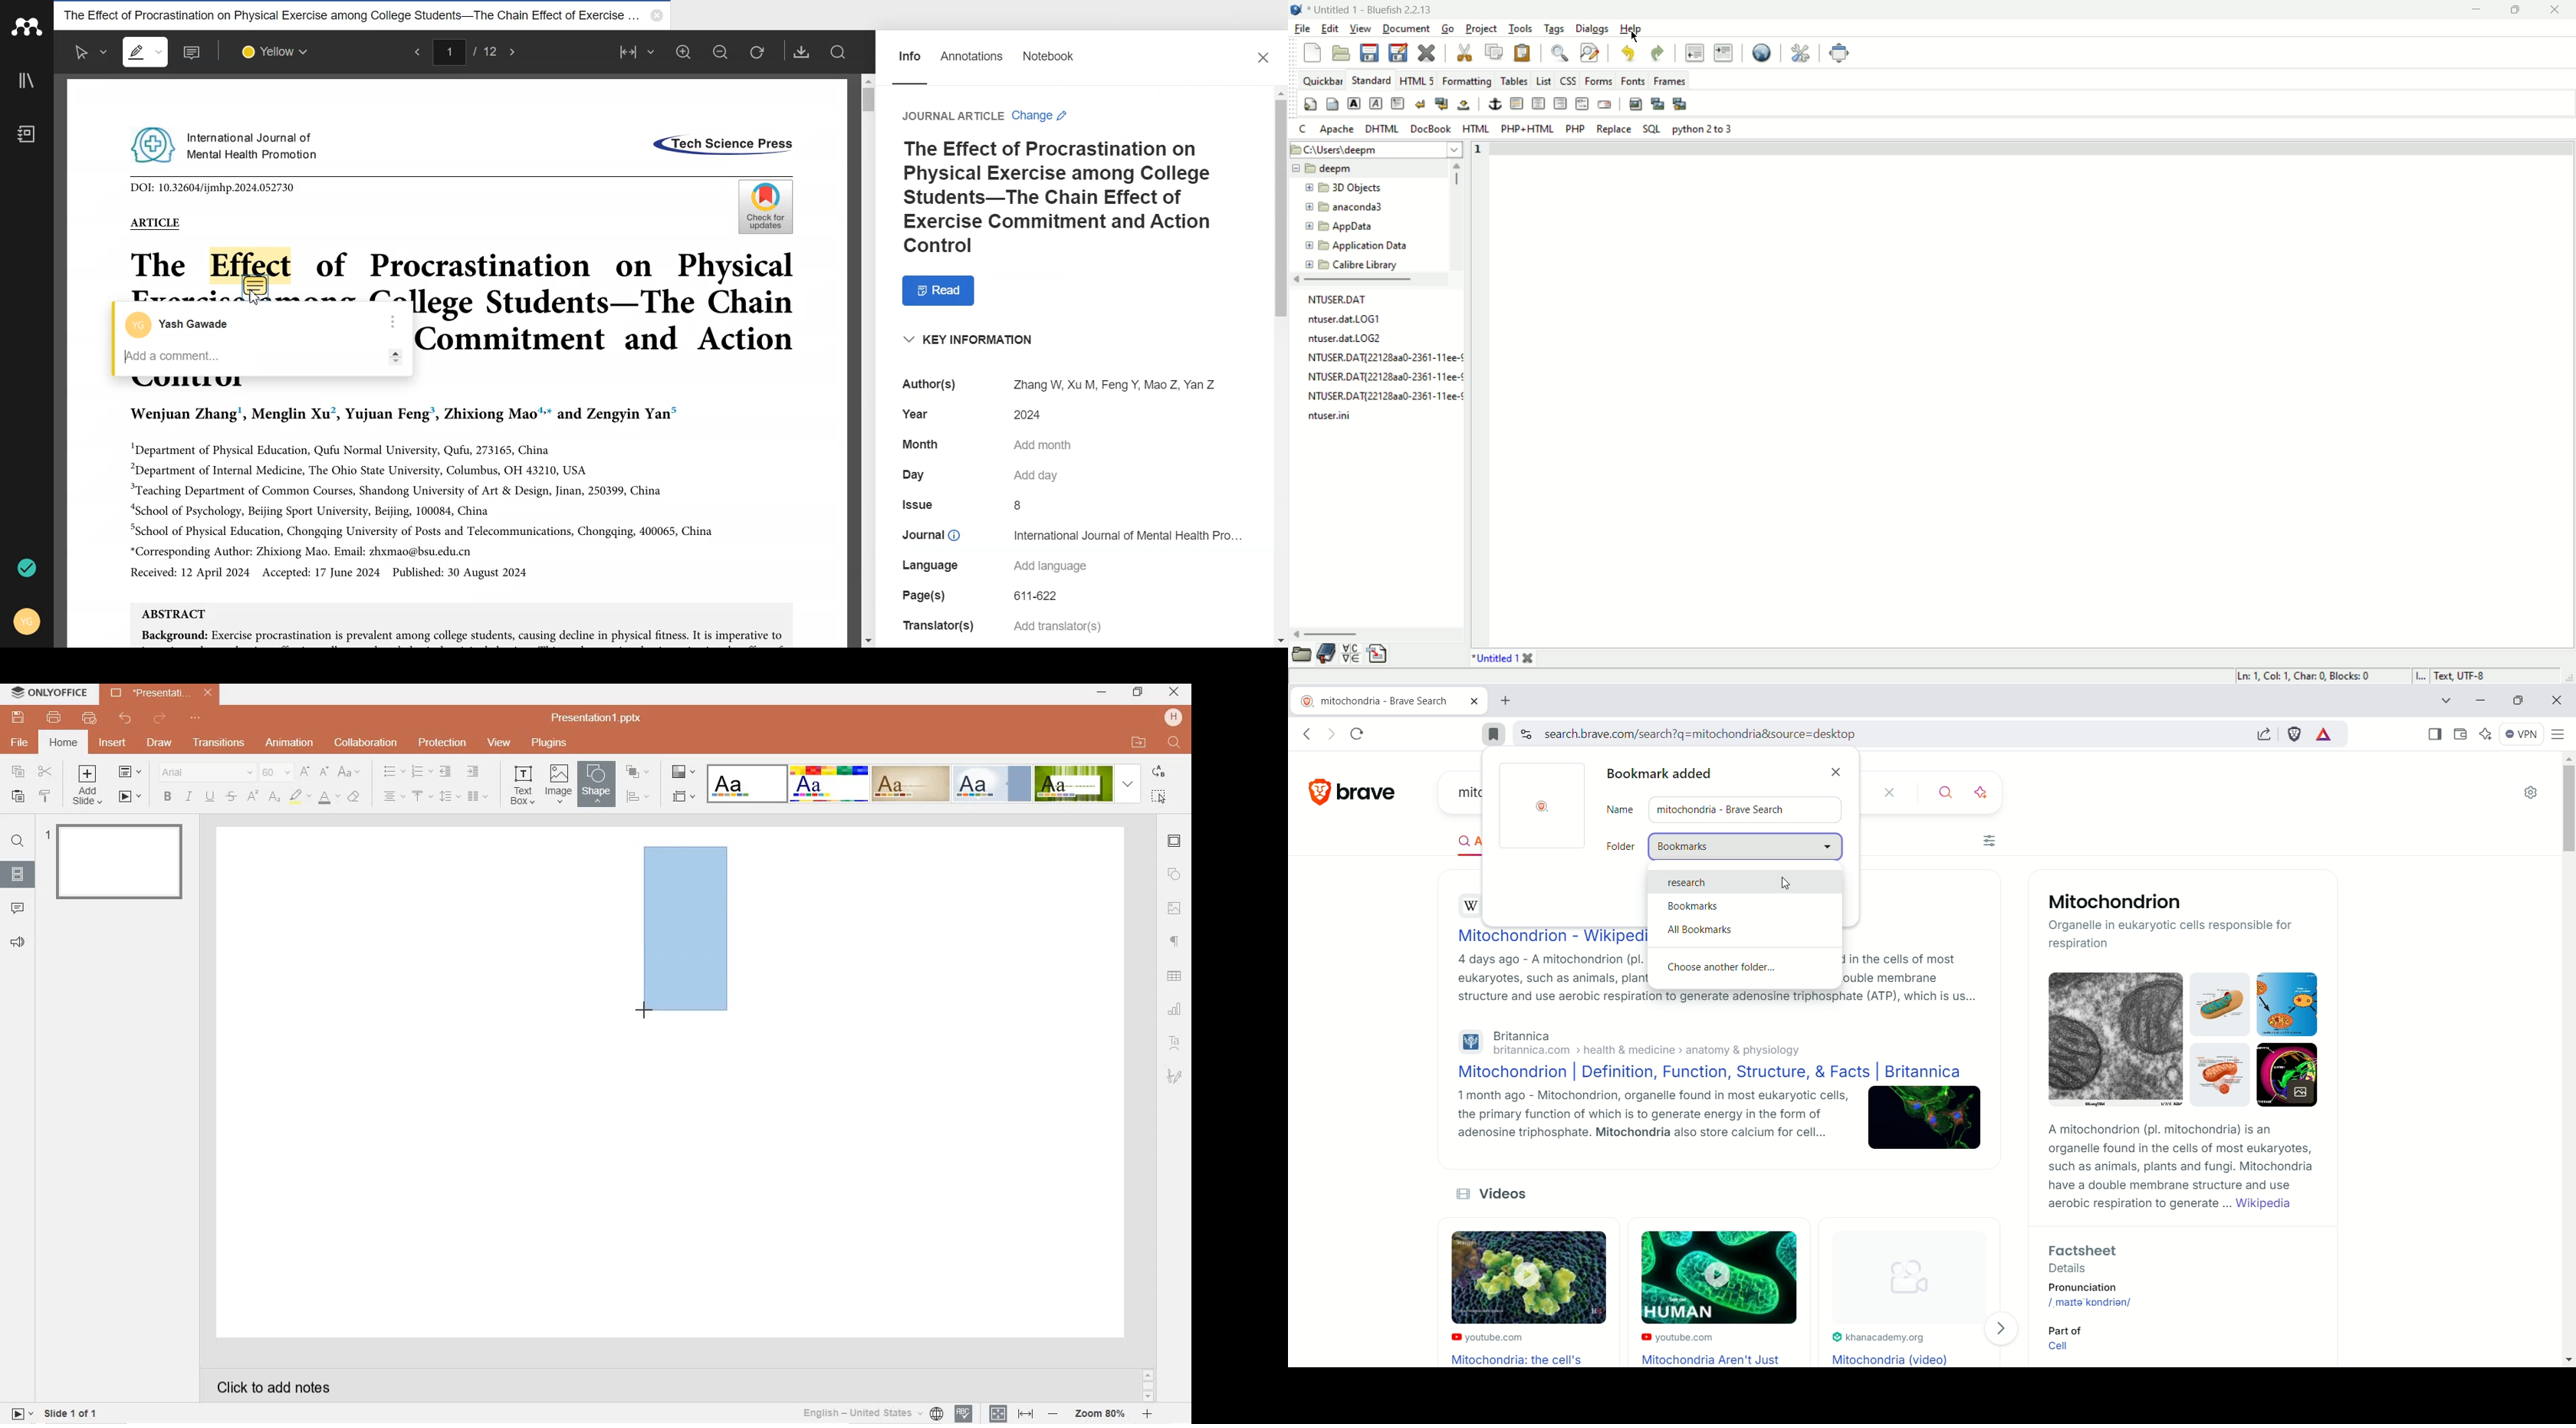  I want to click on folder, so click(1725, 847).